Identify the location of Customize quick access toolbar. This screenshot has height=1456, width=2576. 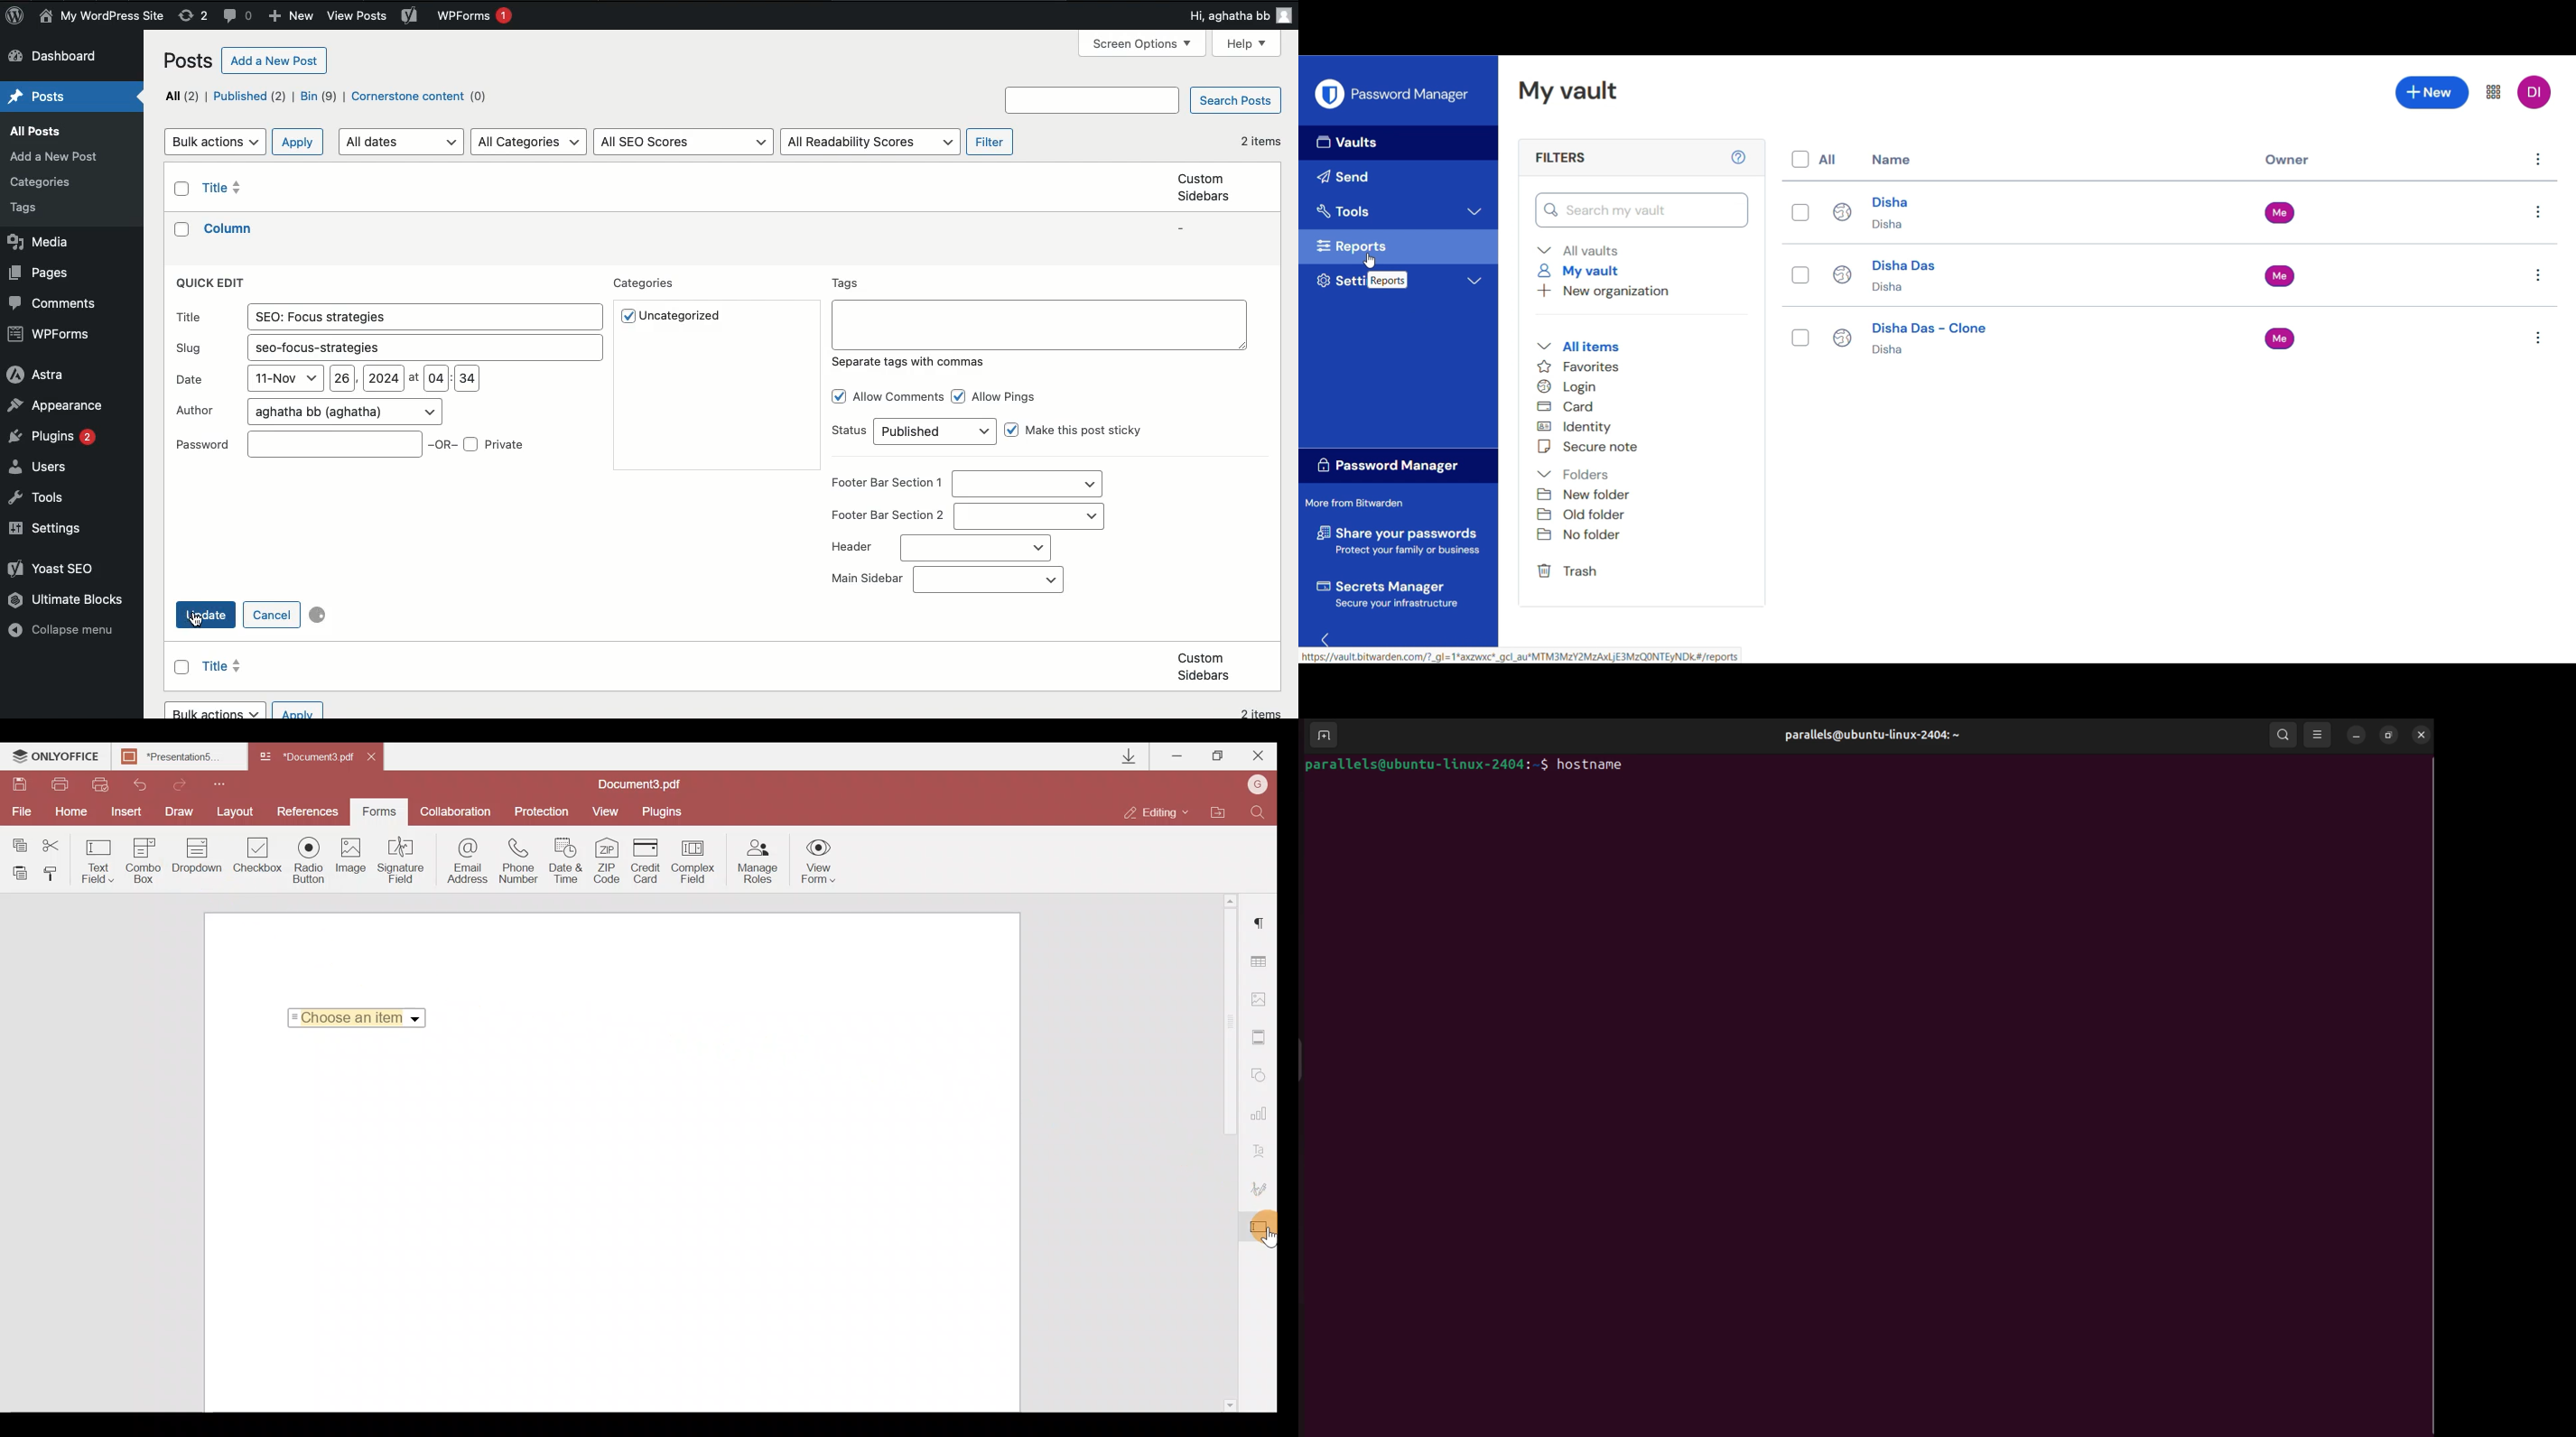
(224, 784).